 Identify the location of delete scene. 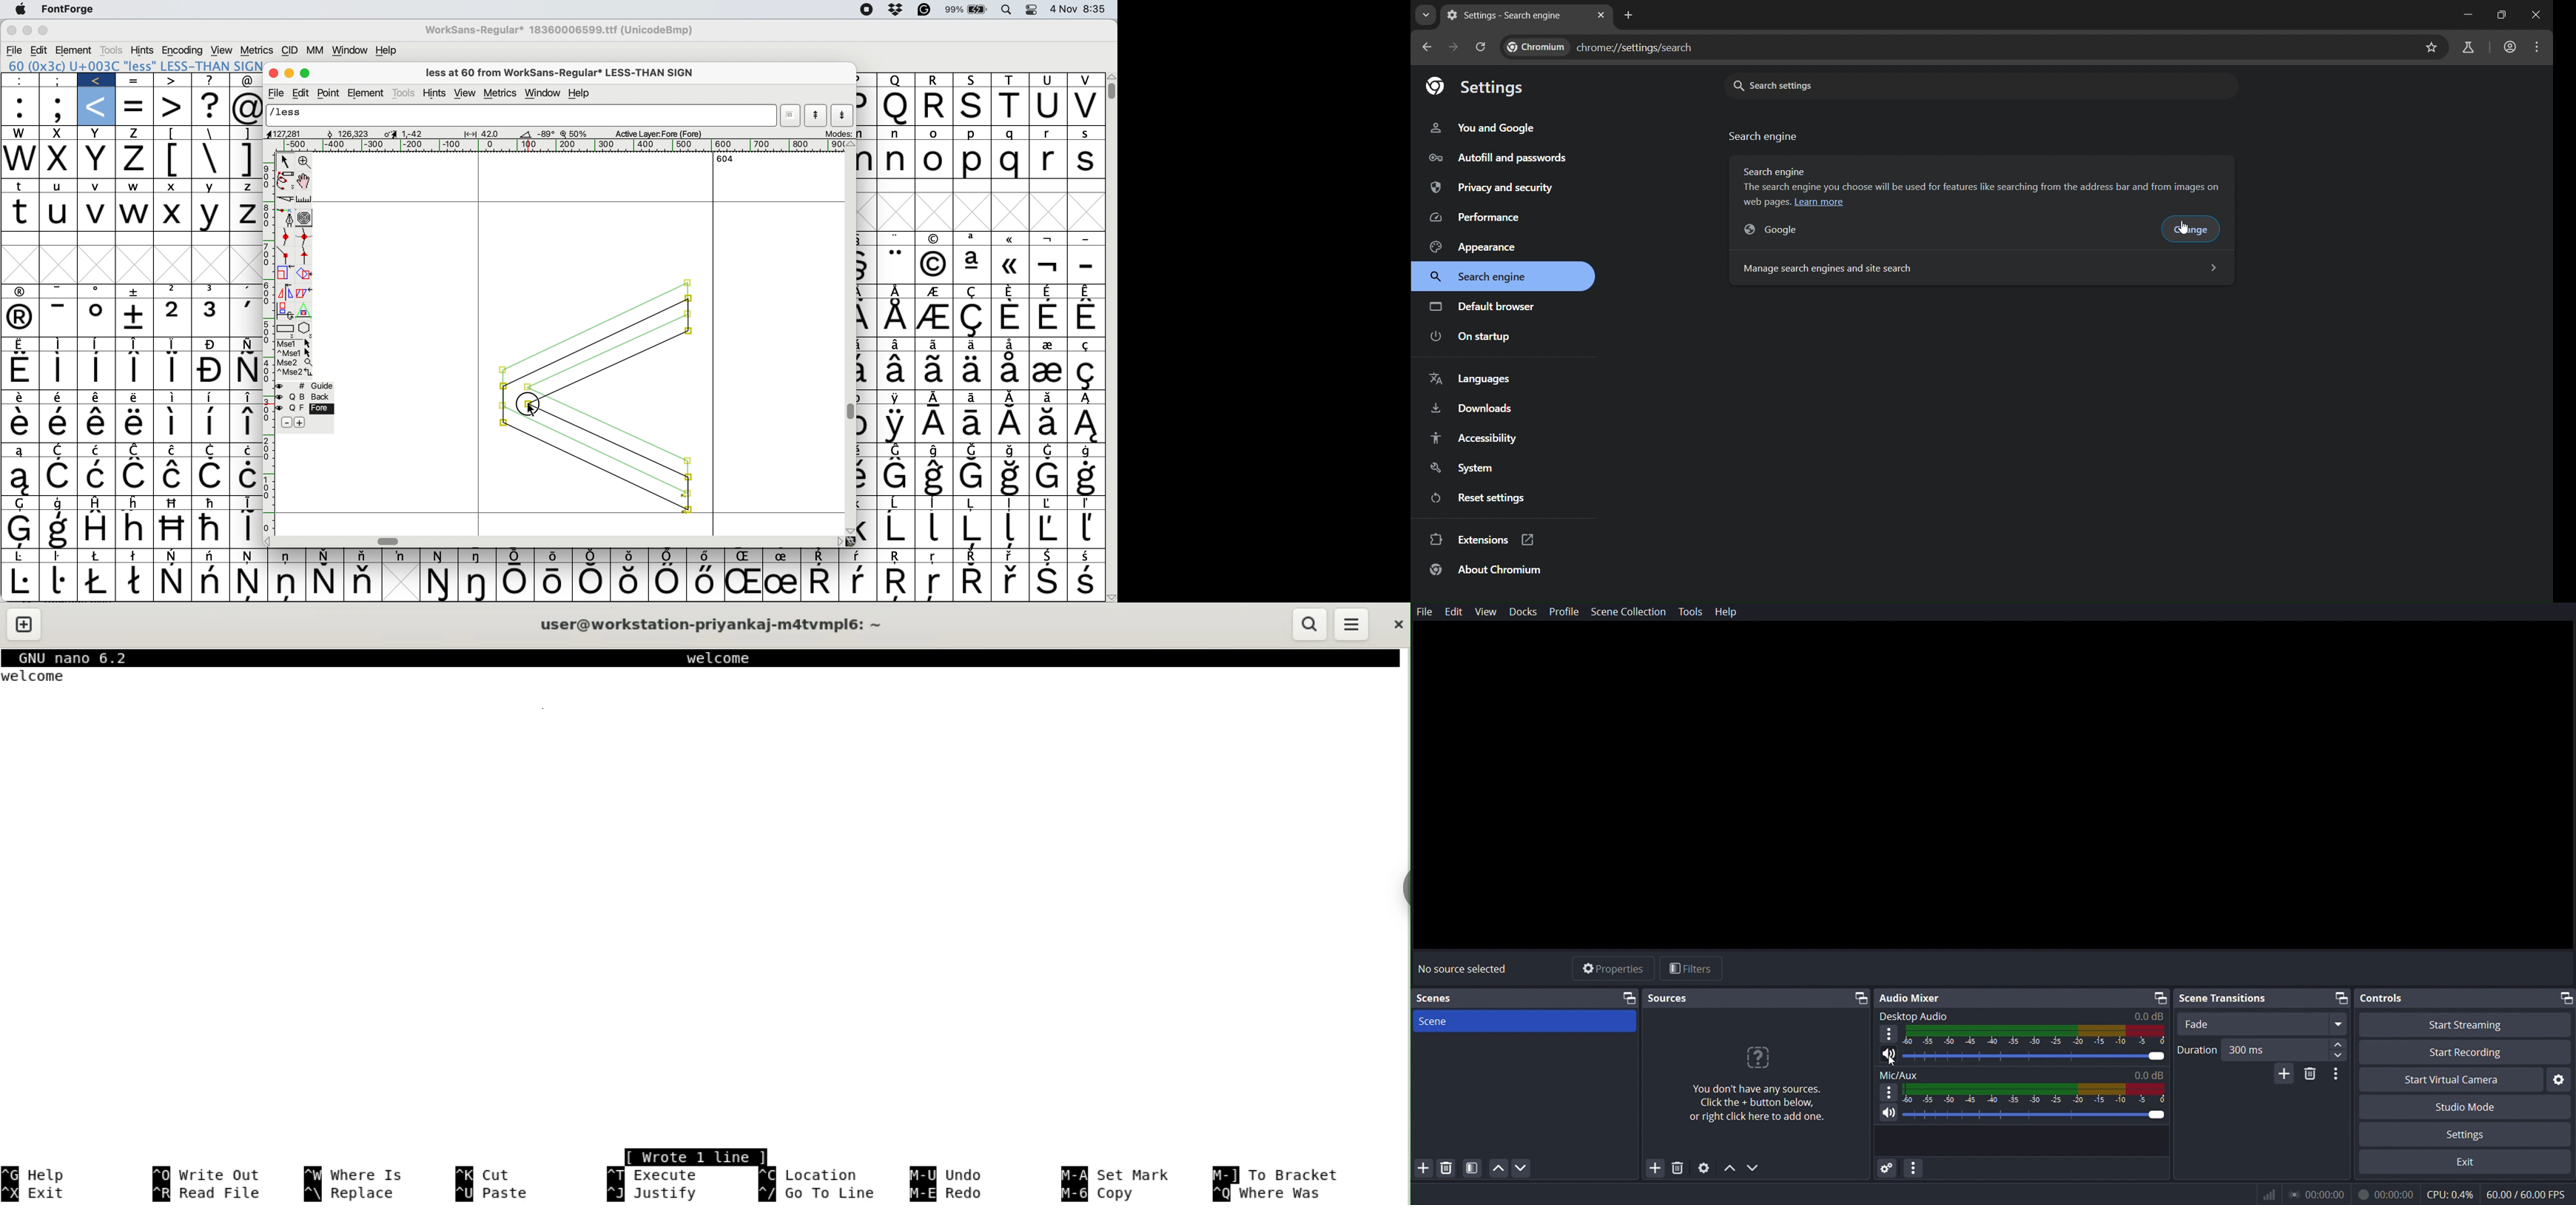
(1447, 1169).